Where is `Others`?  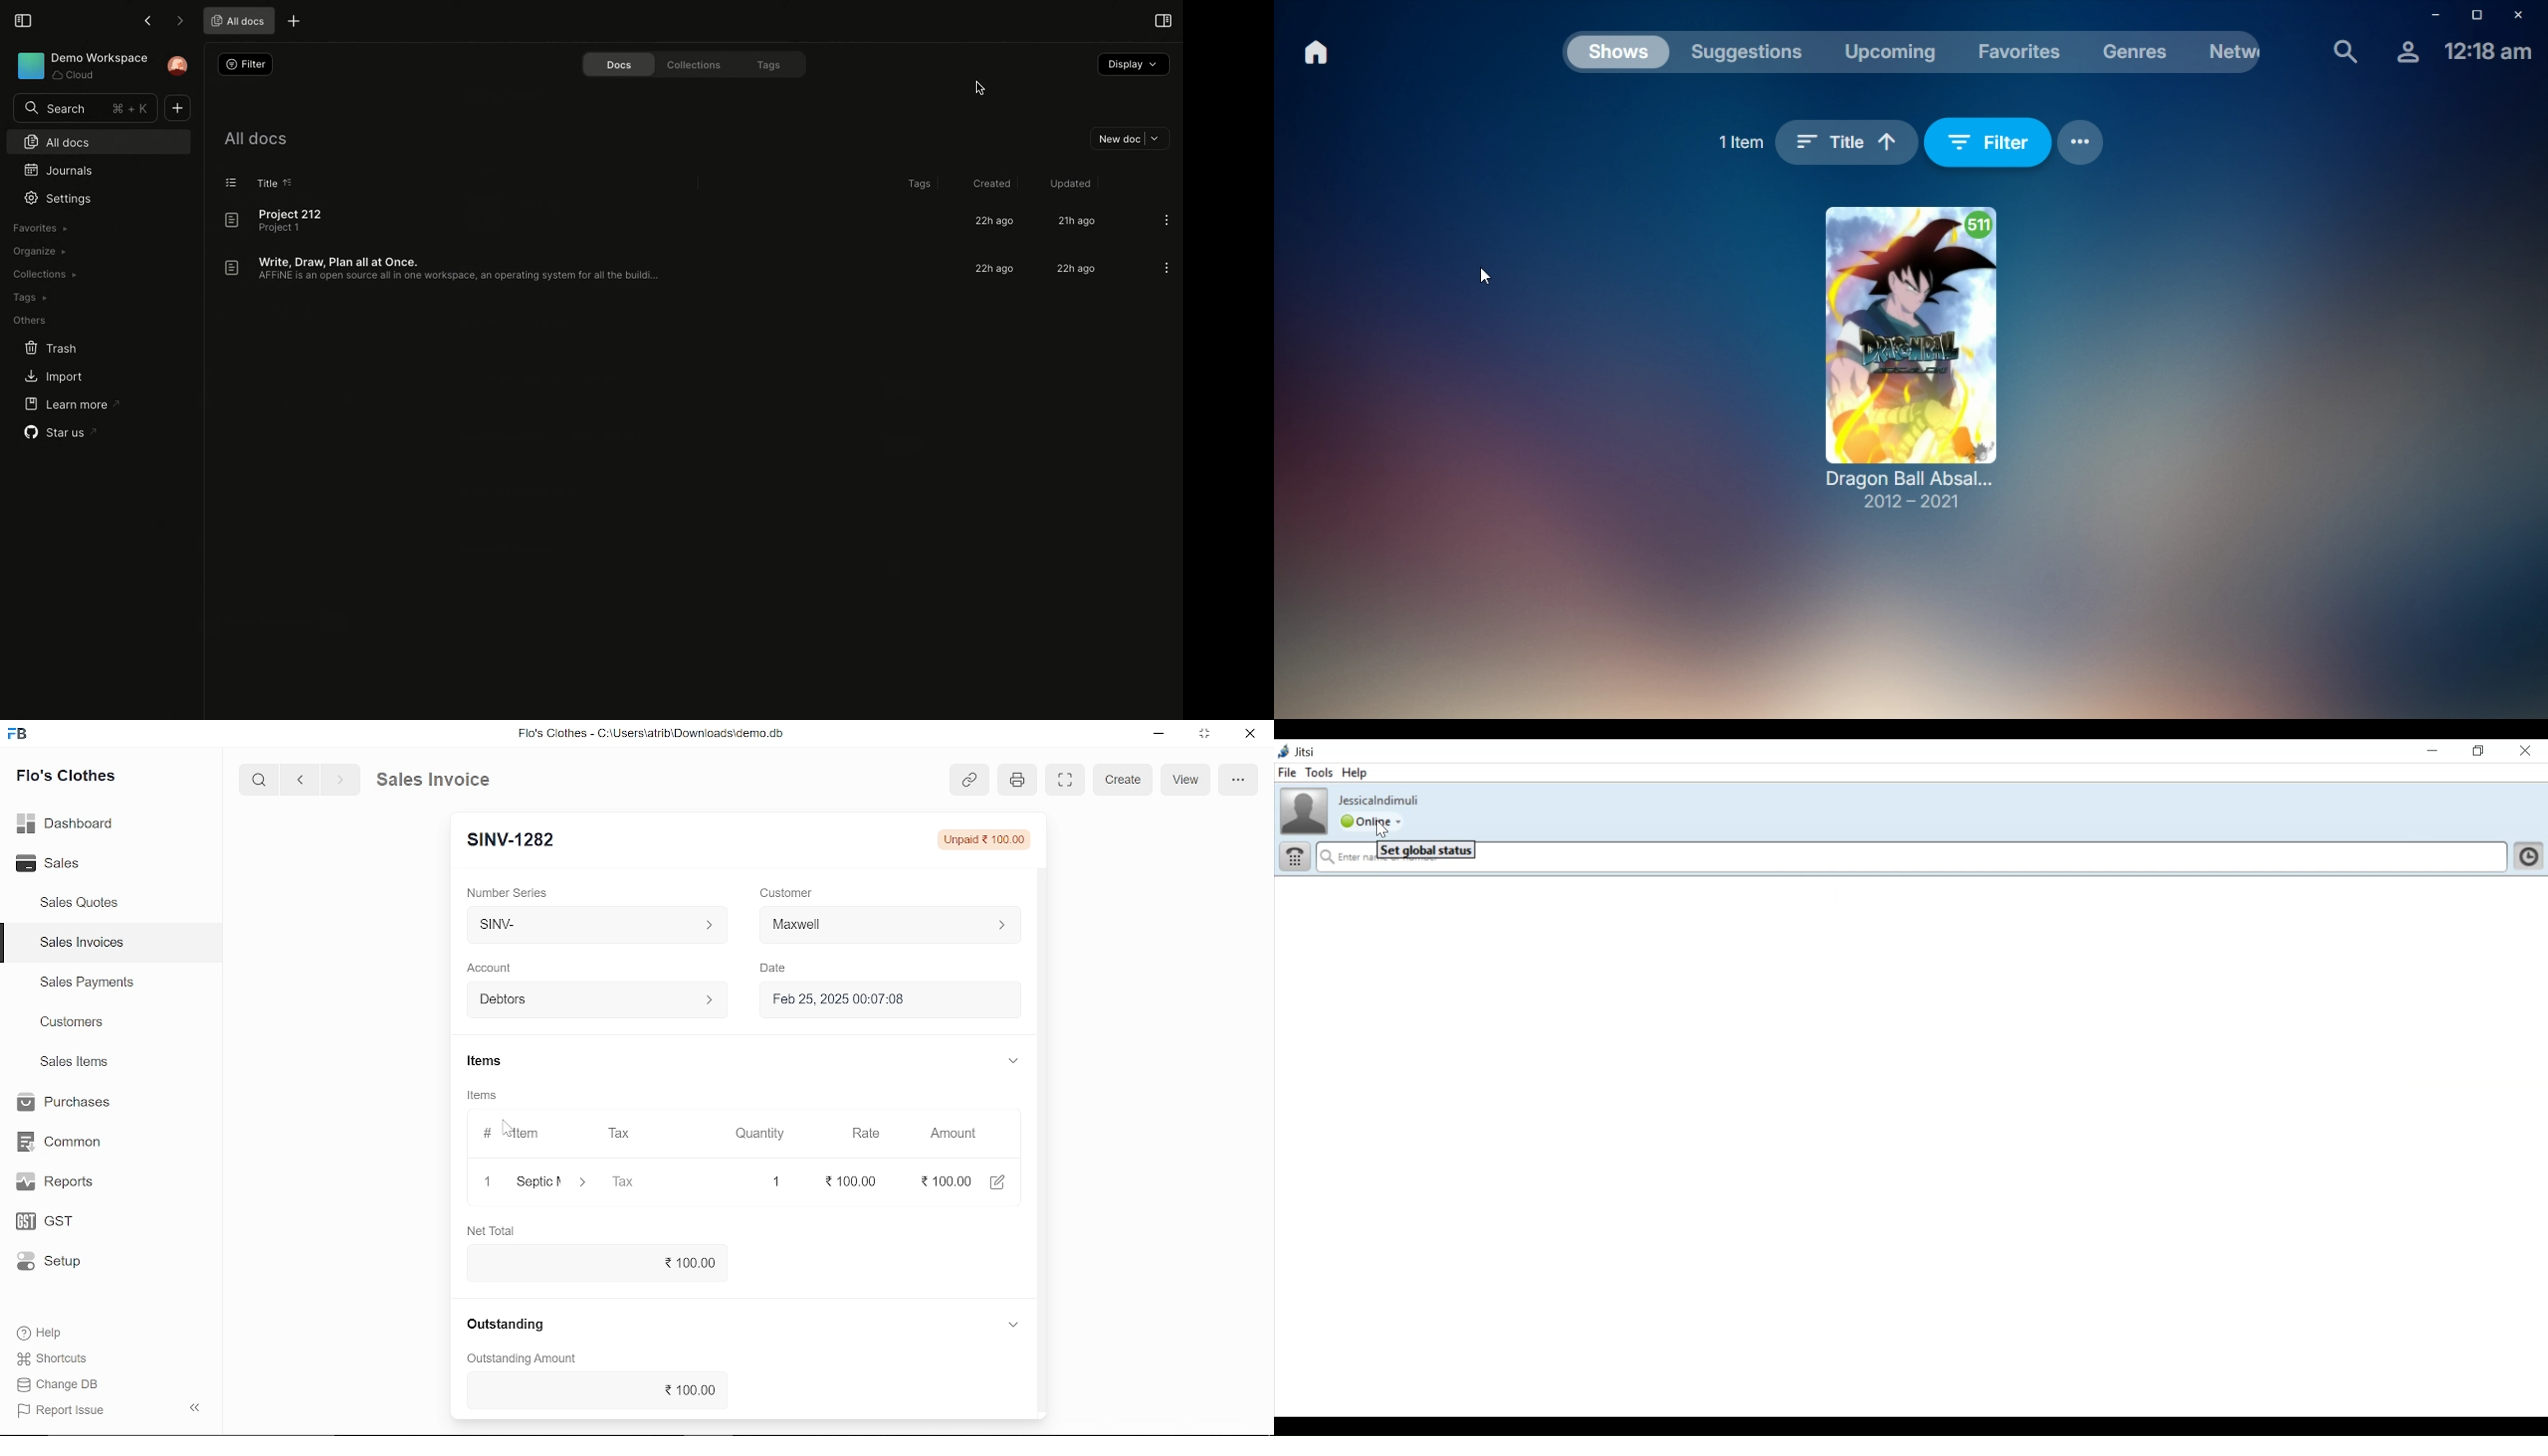
Others is located at coordinates (30, 321).